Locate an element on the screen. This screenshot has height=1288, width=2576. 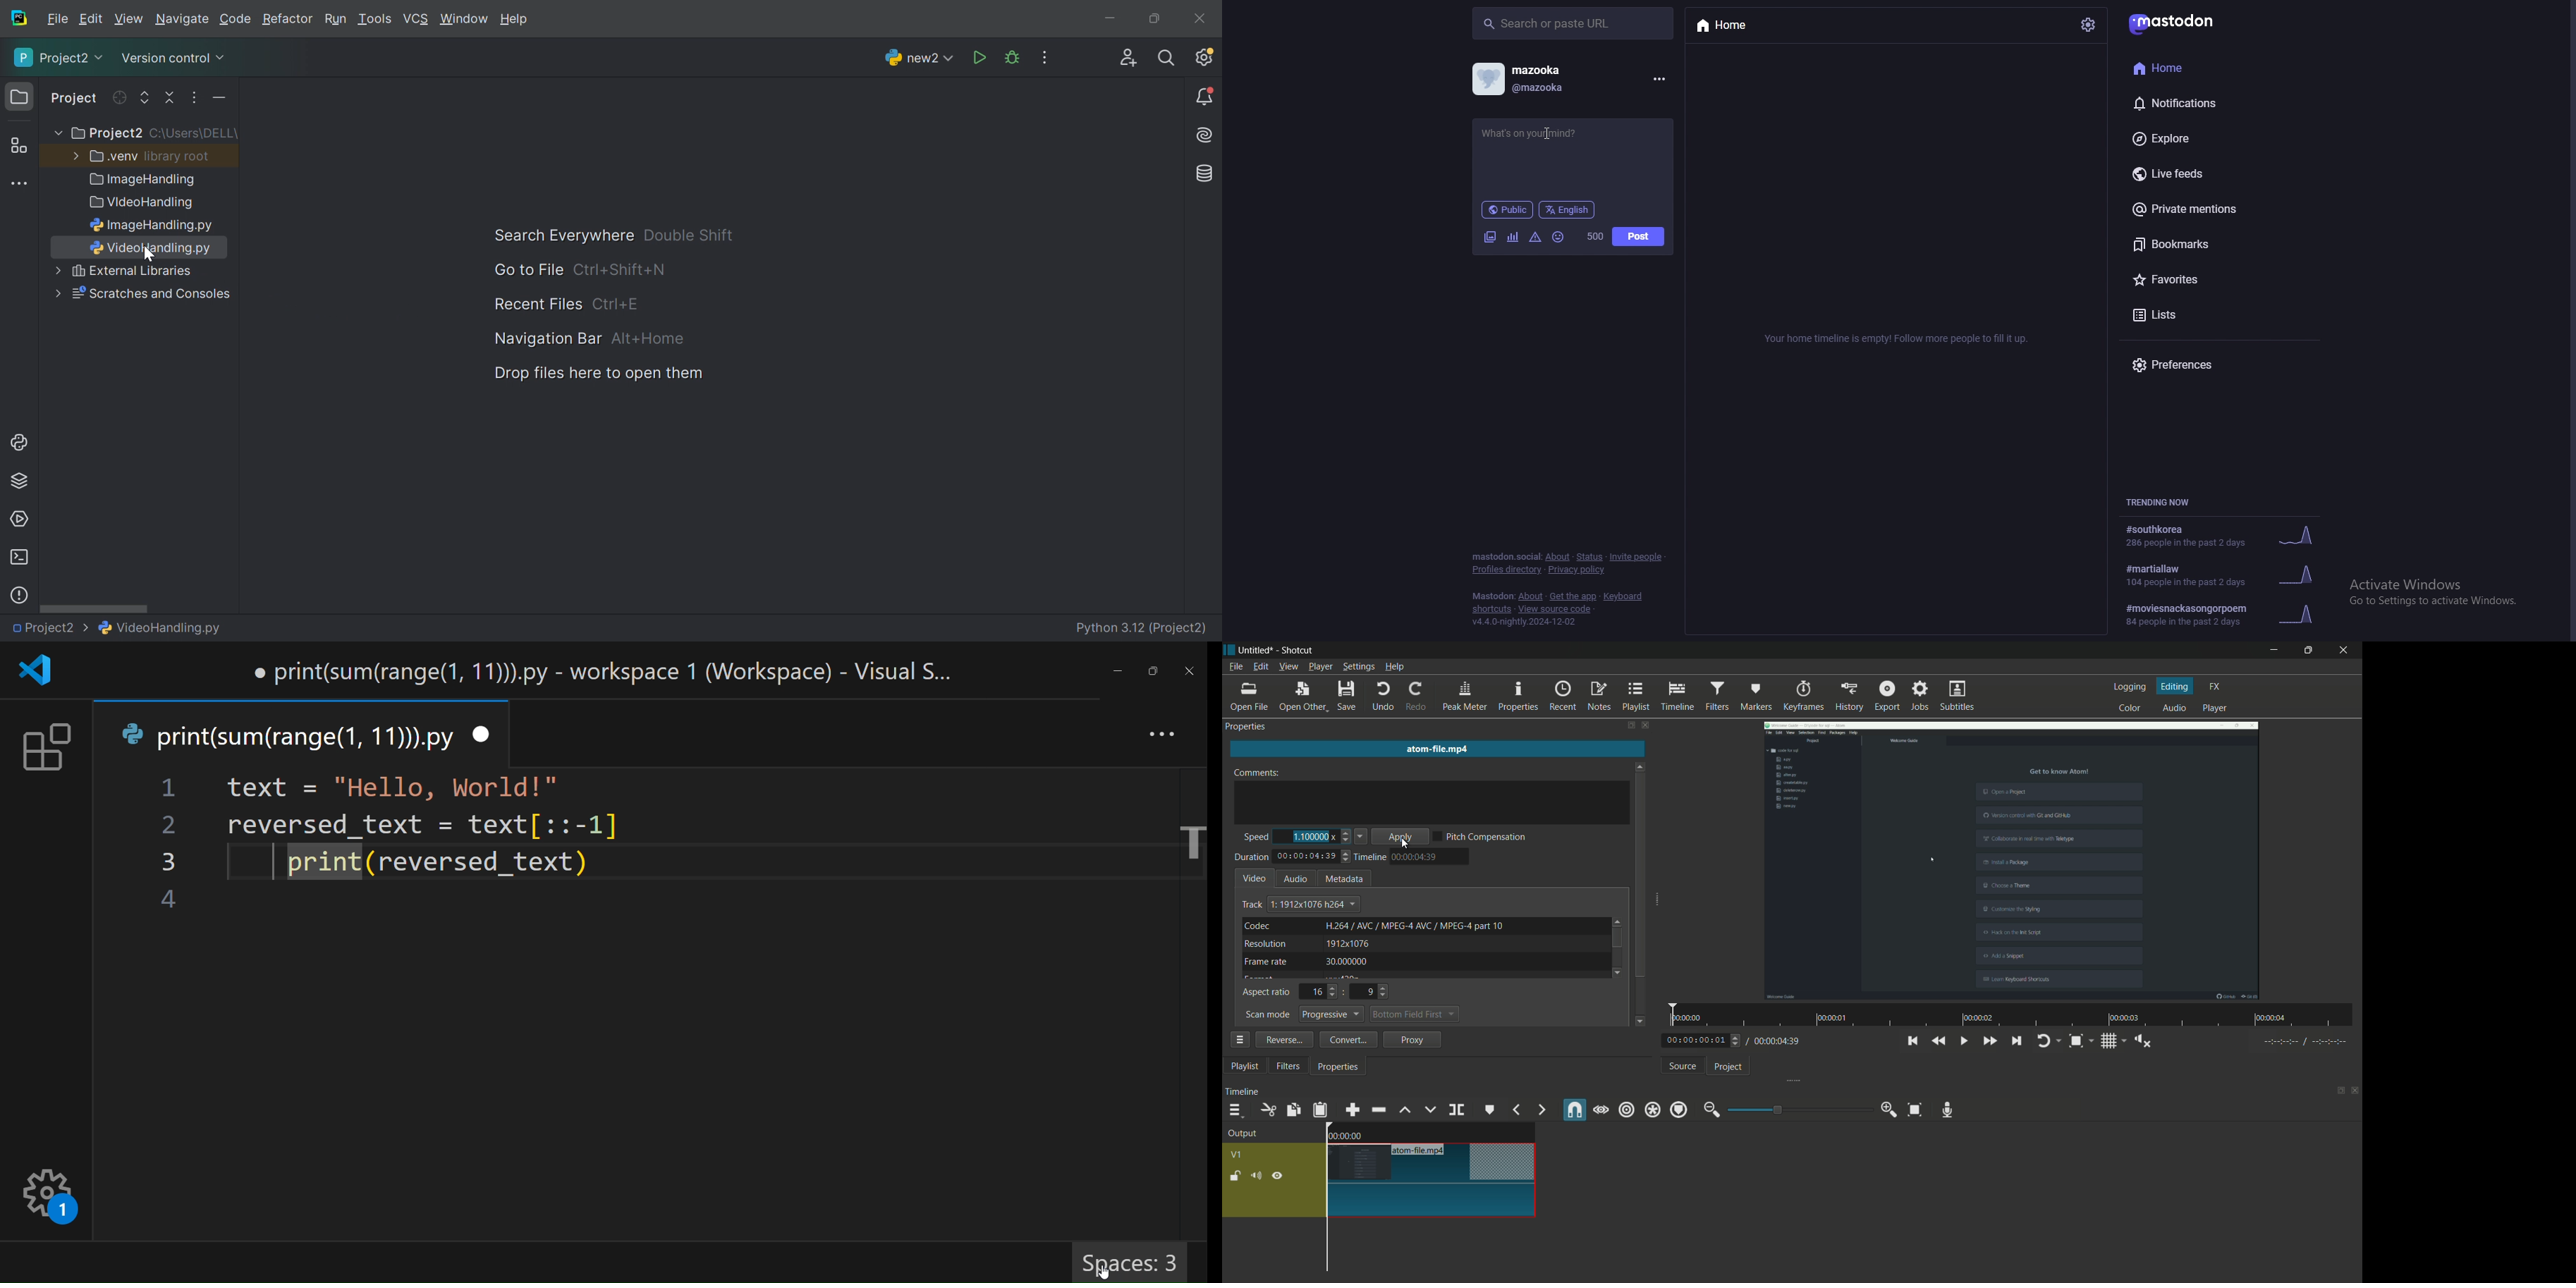
word limit is located at coordinates (1596, 236).